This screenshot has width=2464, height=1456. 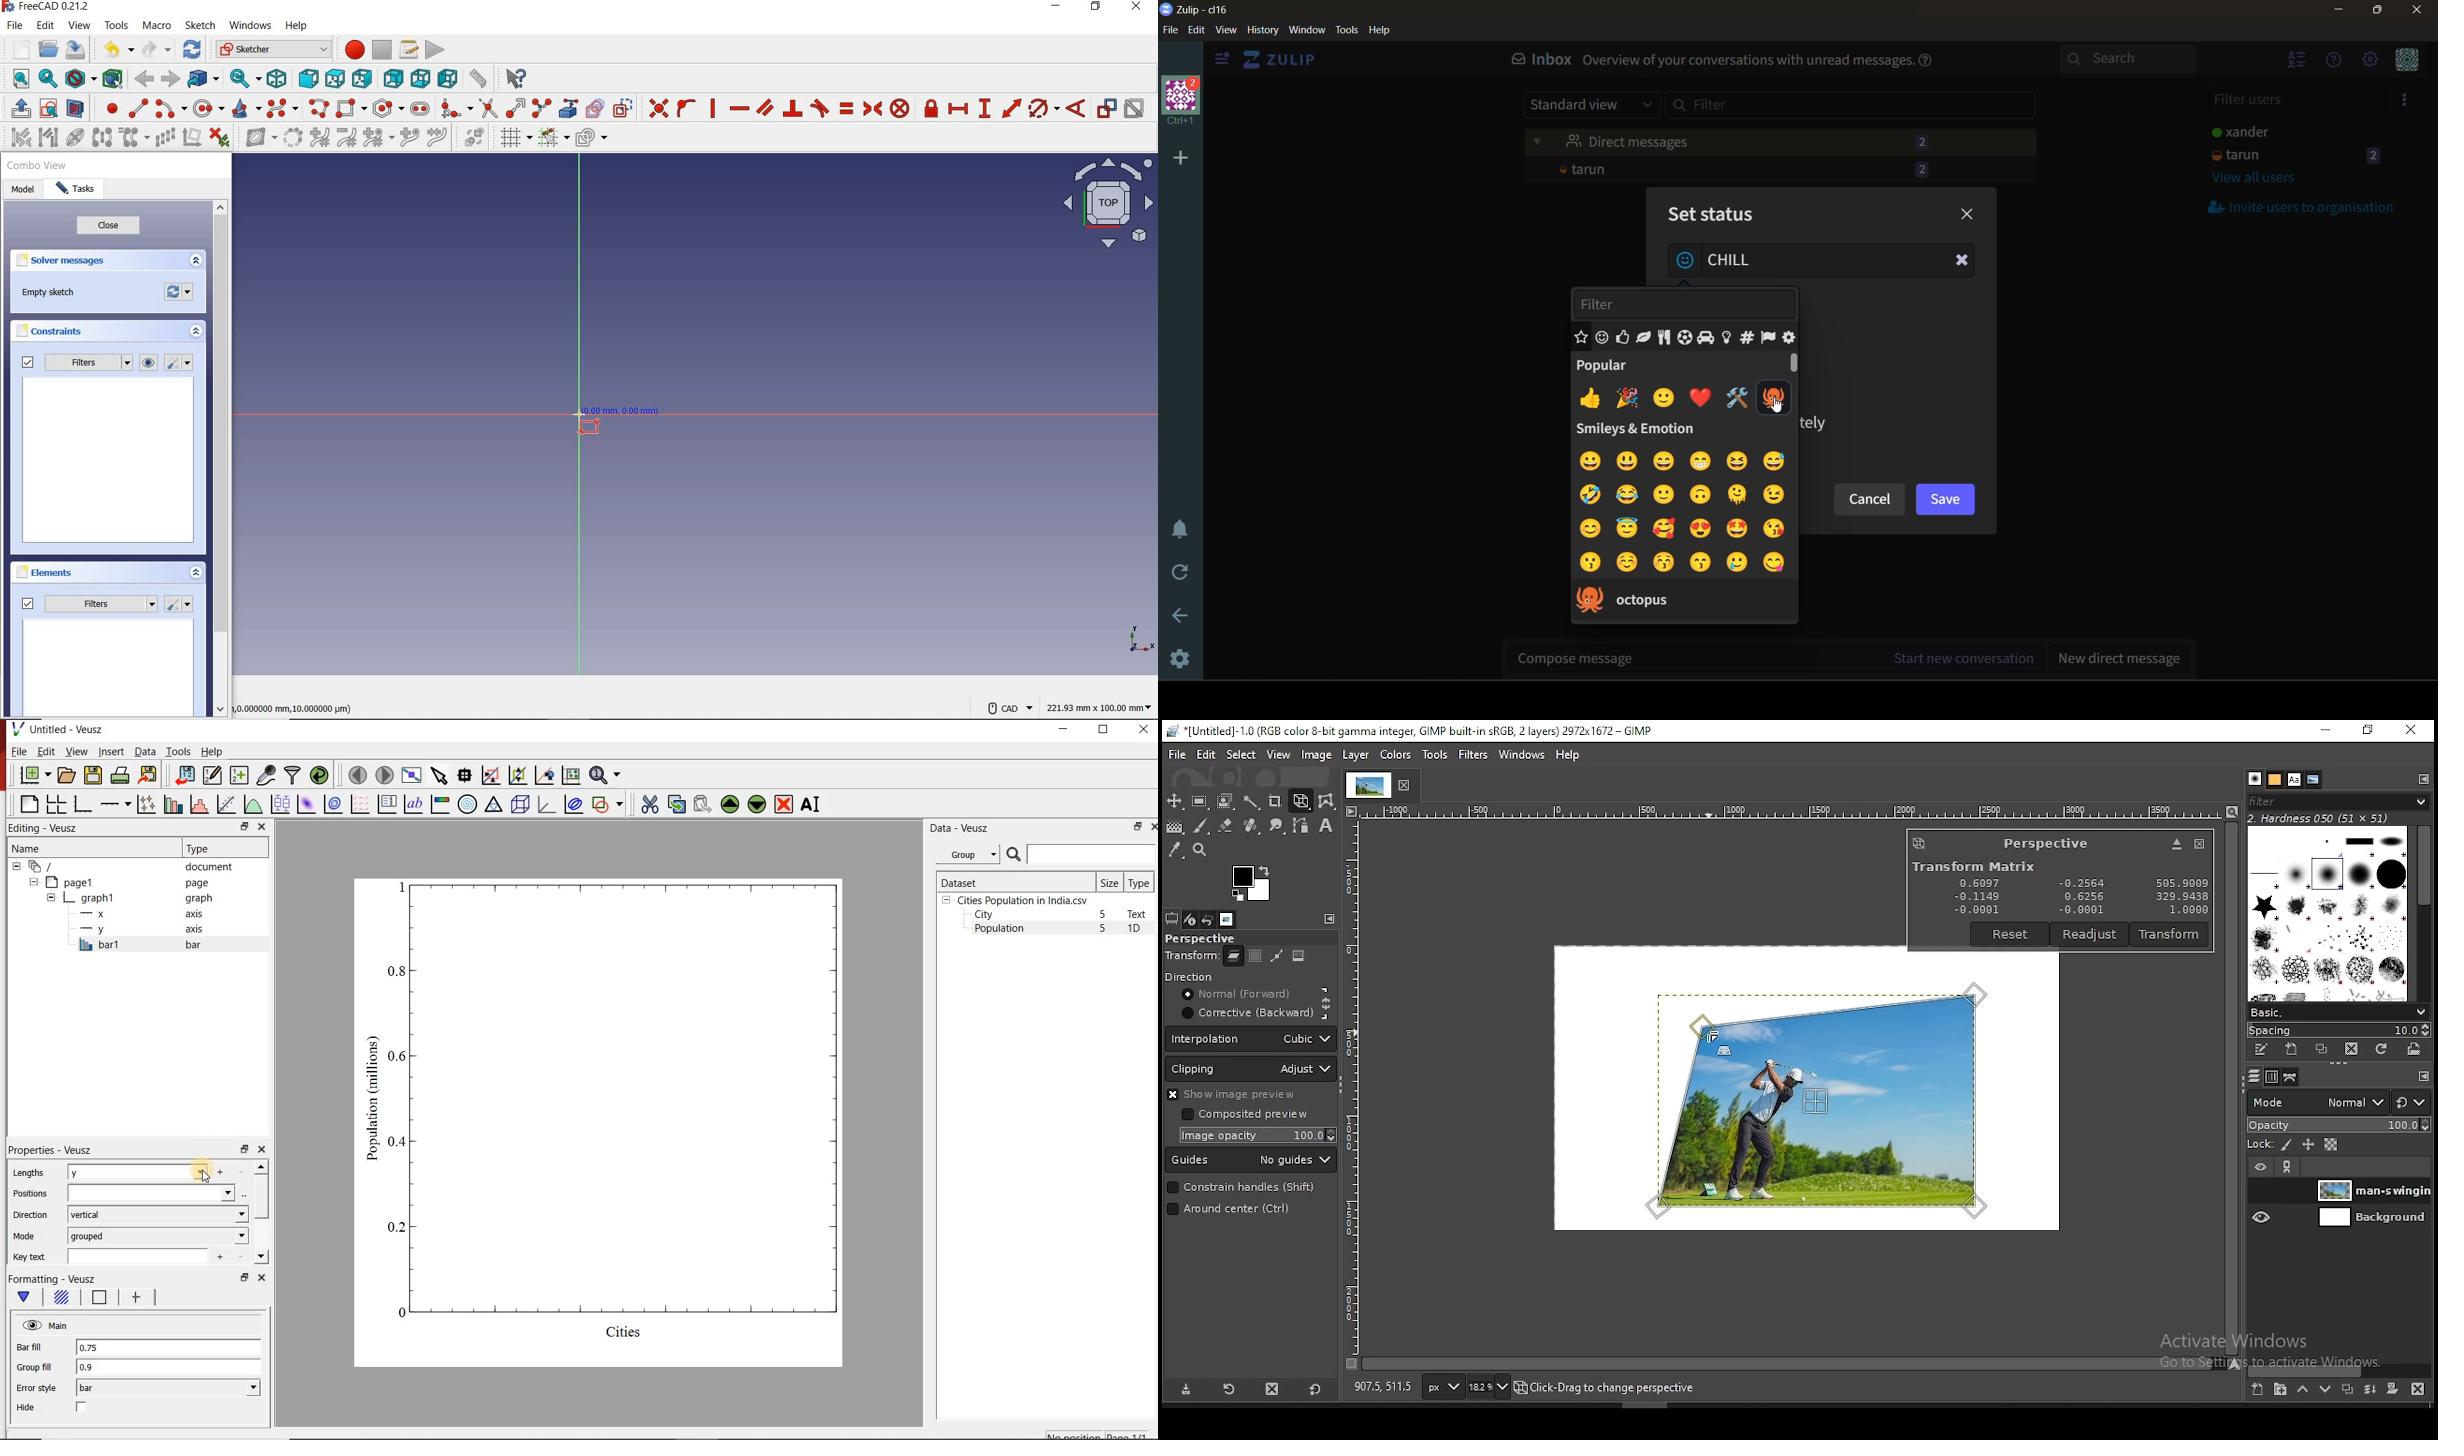 What do you see at coordinates (2262, 1219) in the screenshot?
I see `layer visibility on/off` at bounding box center [2262, 1219].